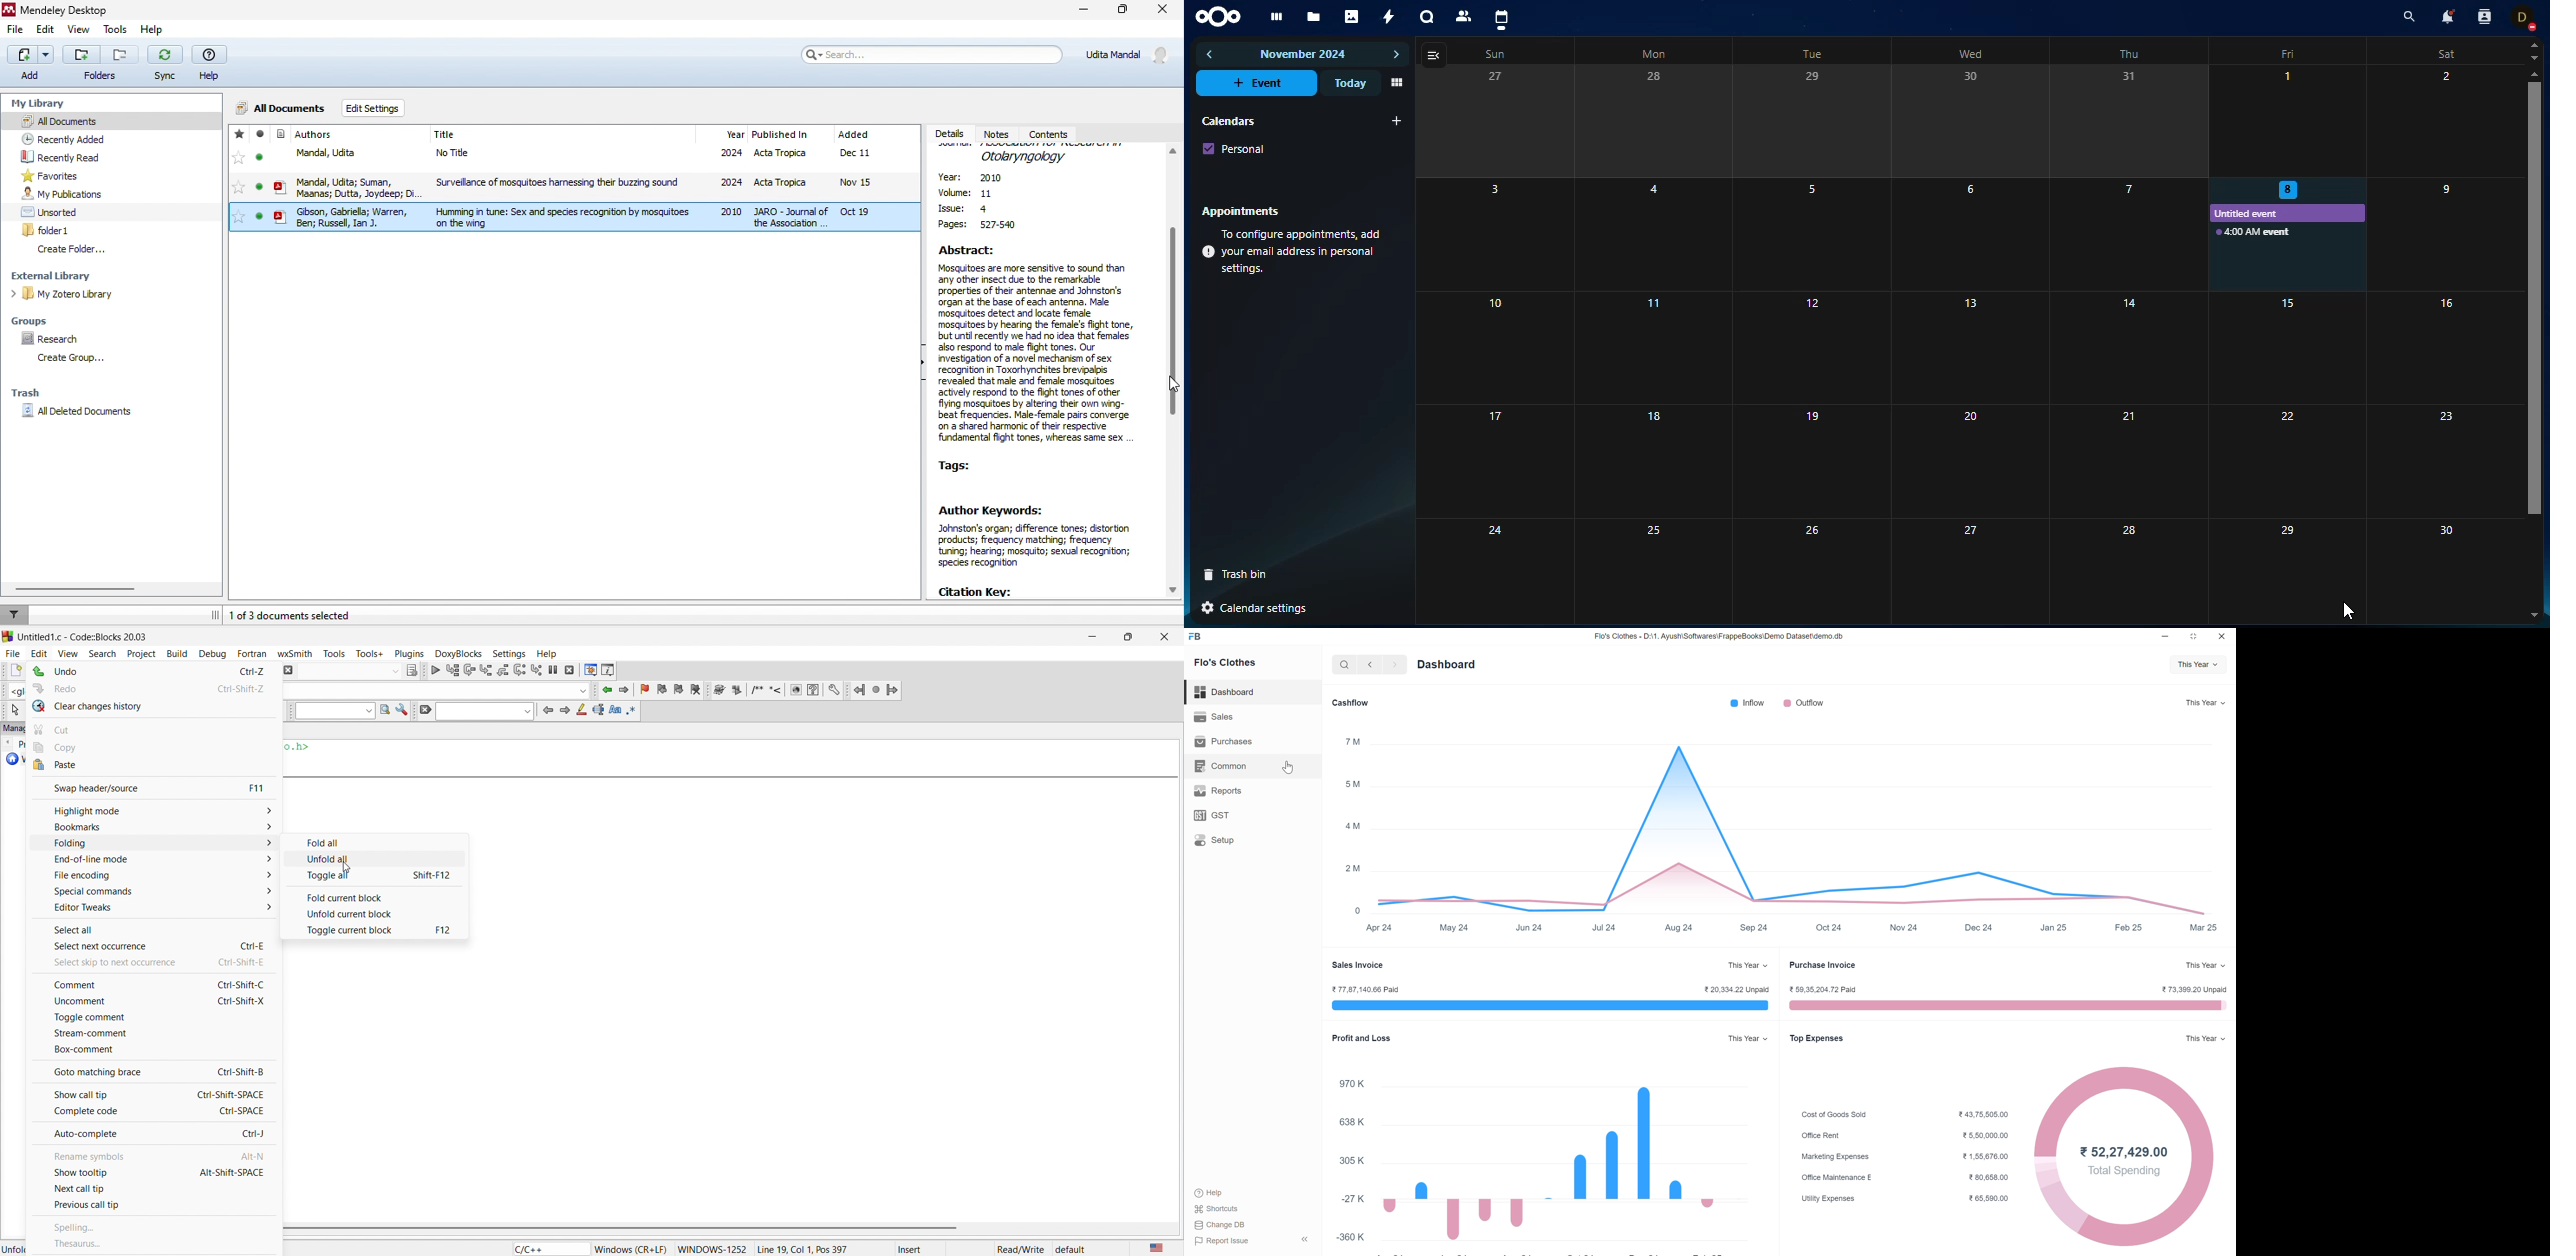  What do you see at coordinates (2001, 1157) in the screenshot?
I see `expense graph` at bounding box center [2001, 1157].